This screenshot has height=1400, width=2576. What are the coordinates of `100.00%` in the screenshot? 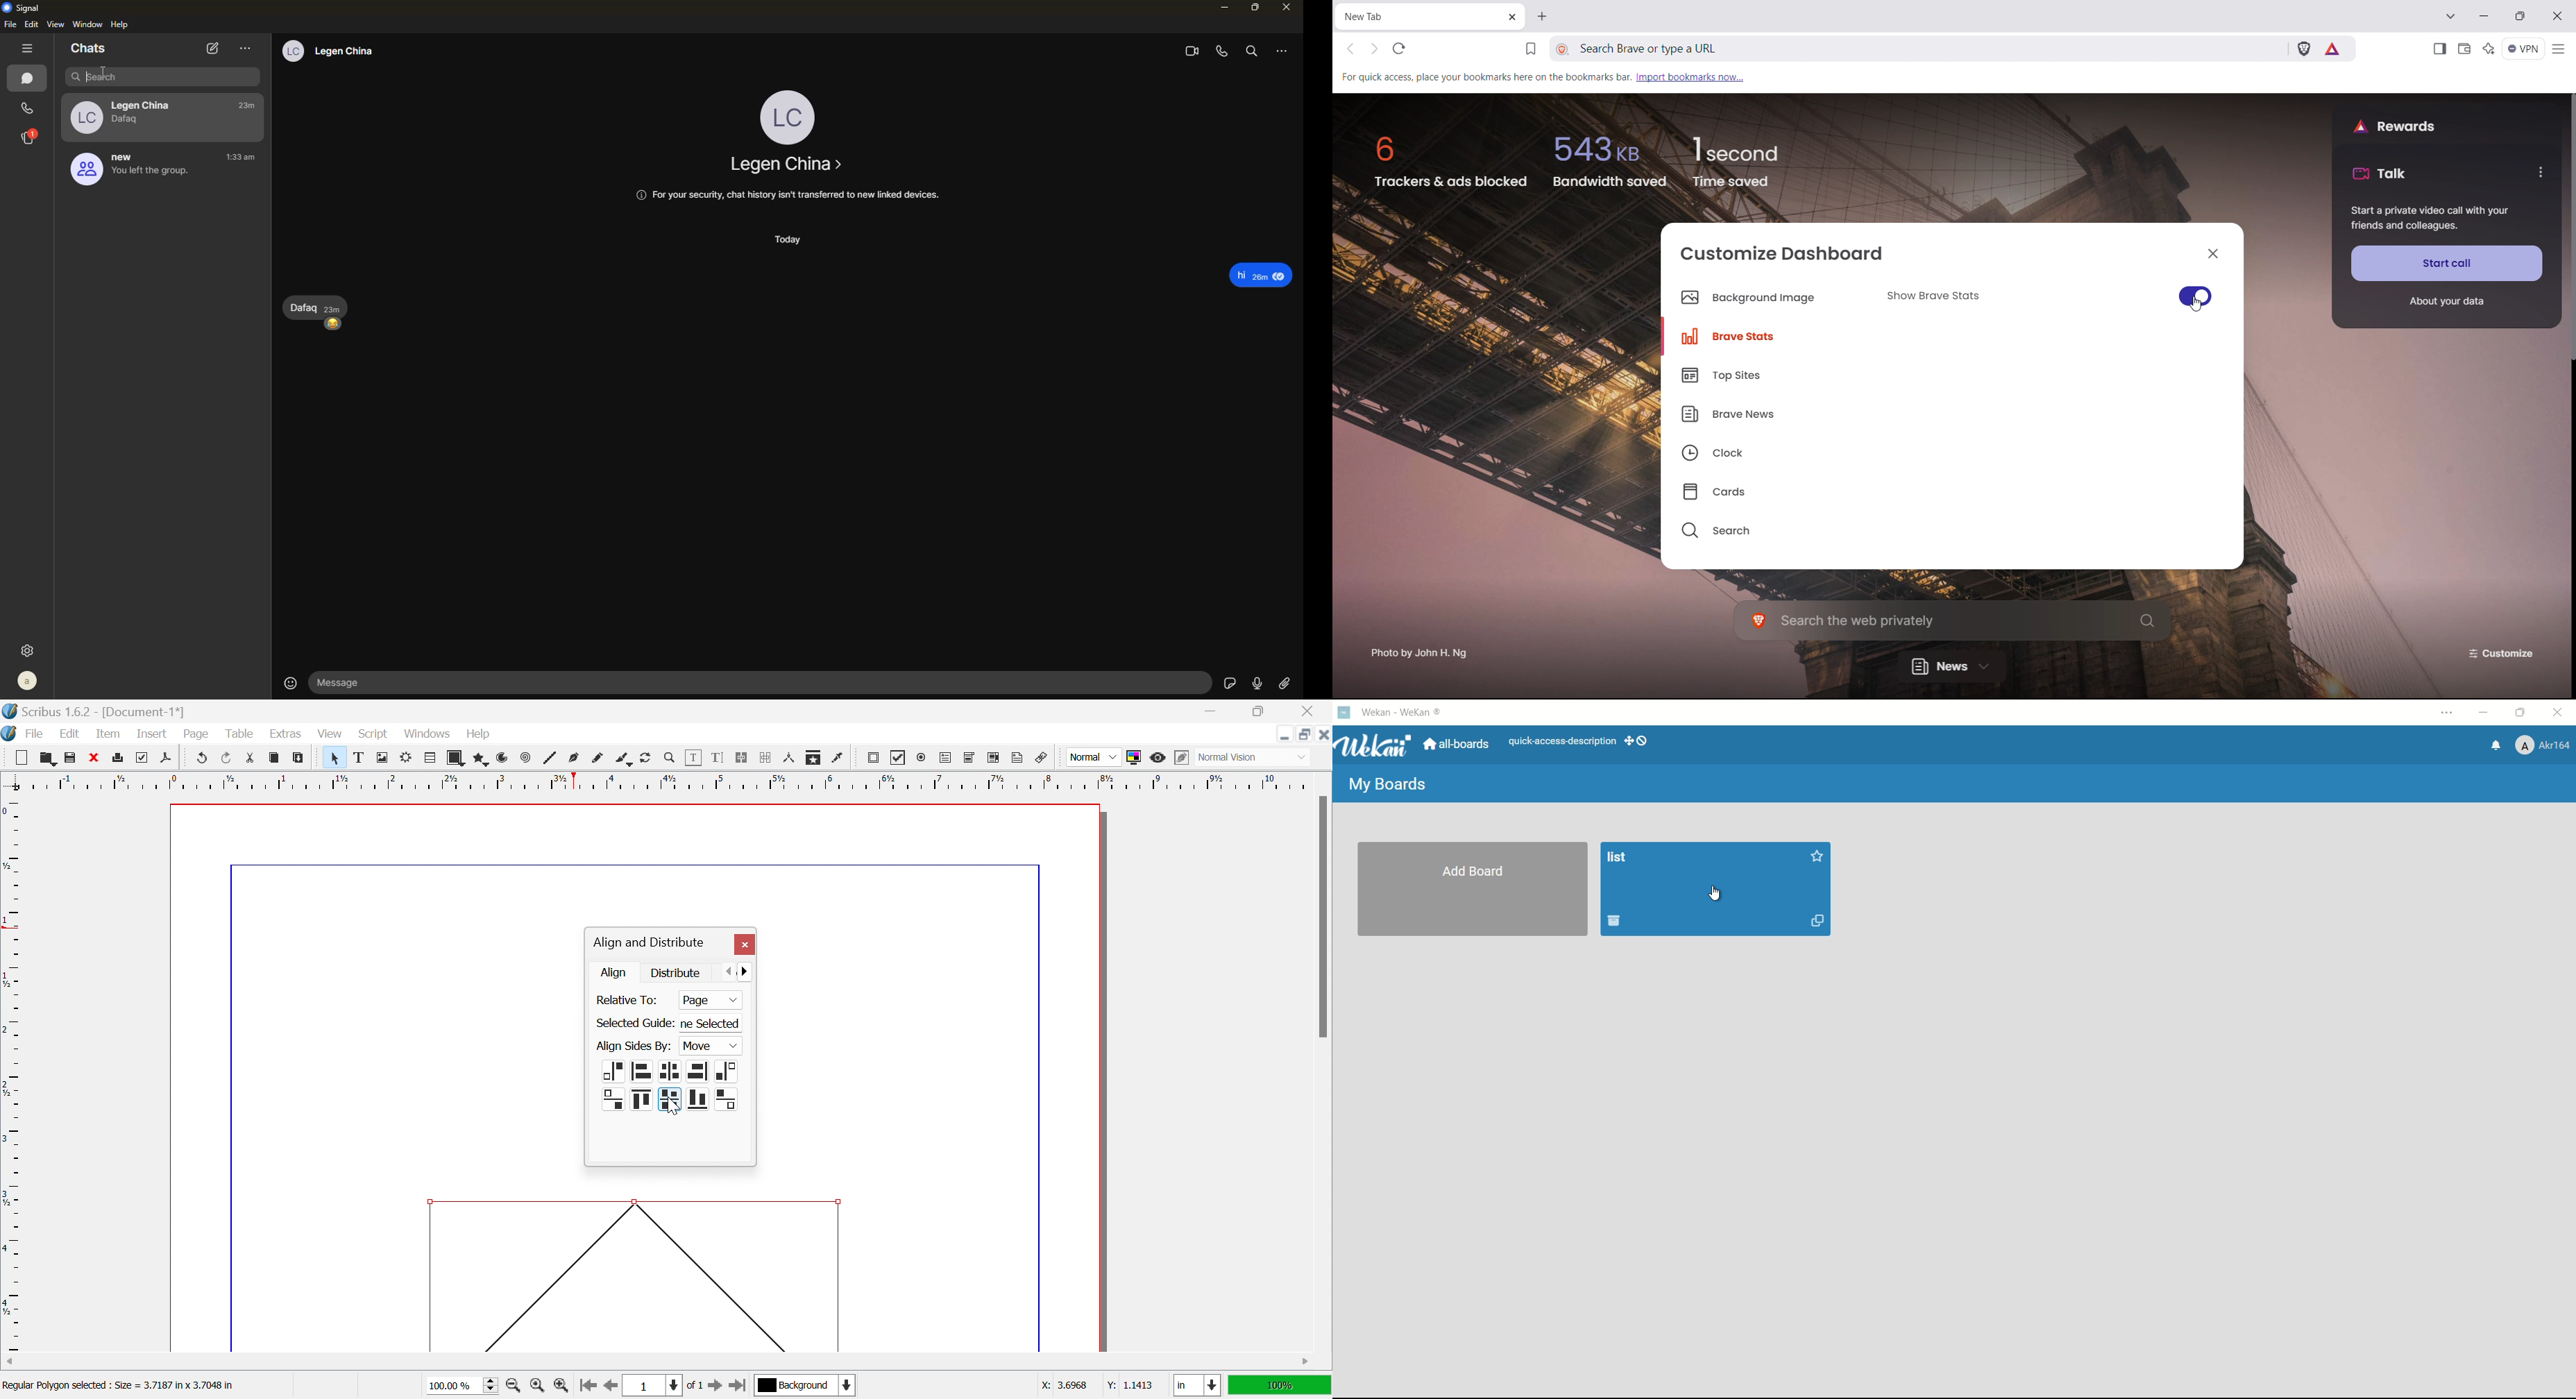 It's located at (464, 1386).